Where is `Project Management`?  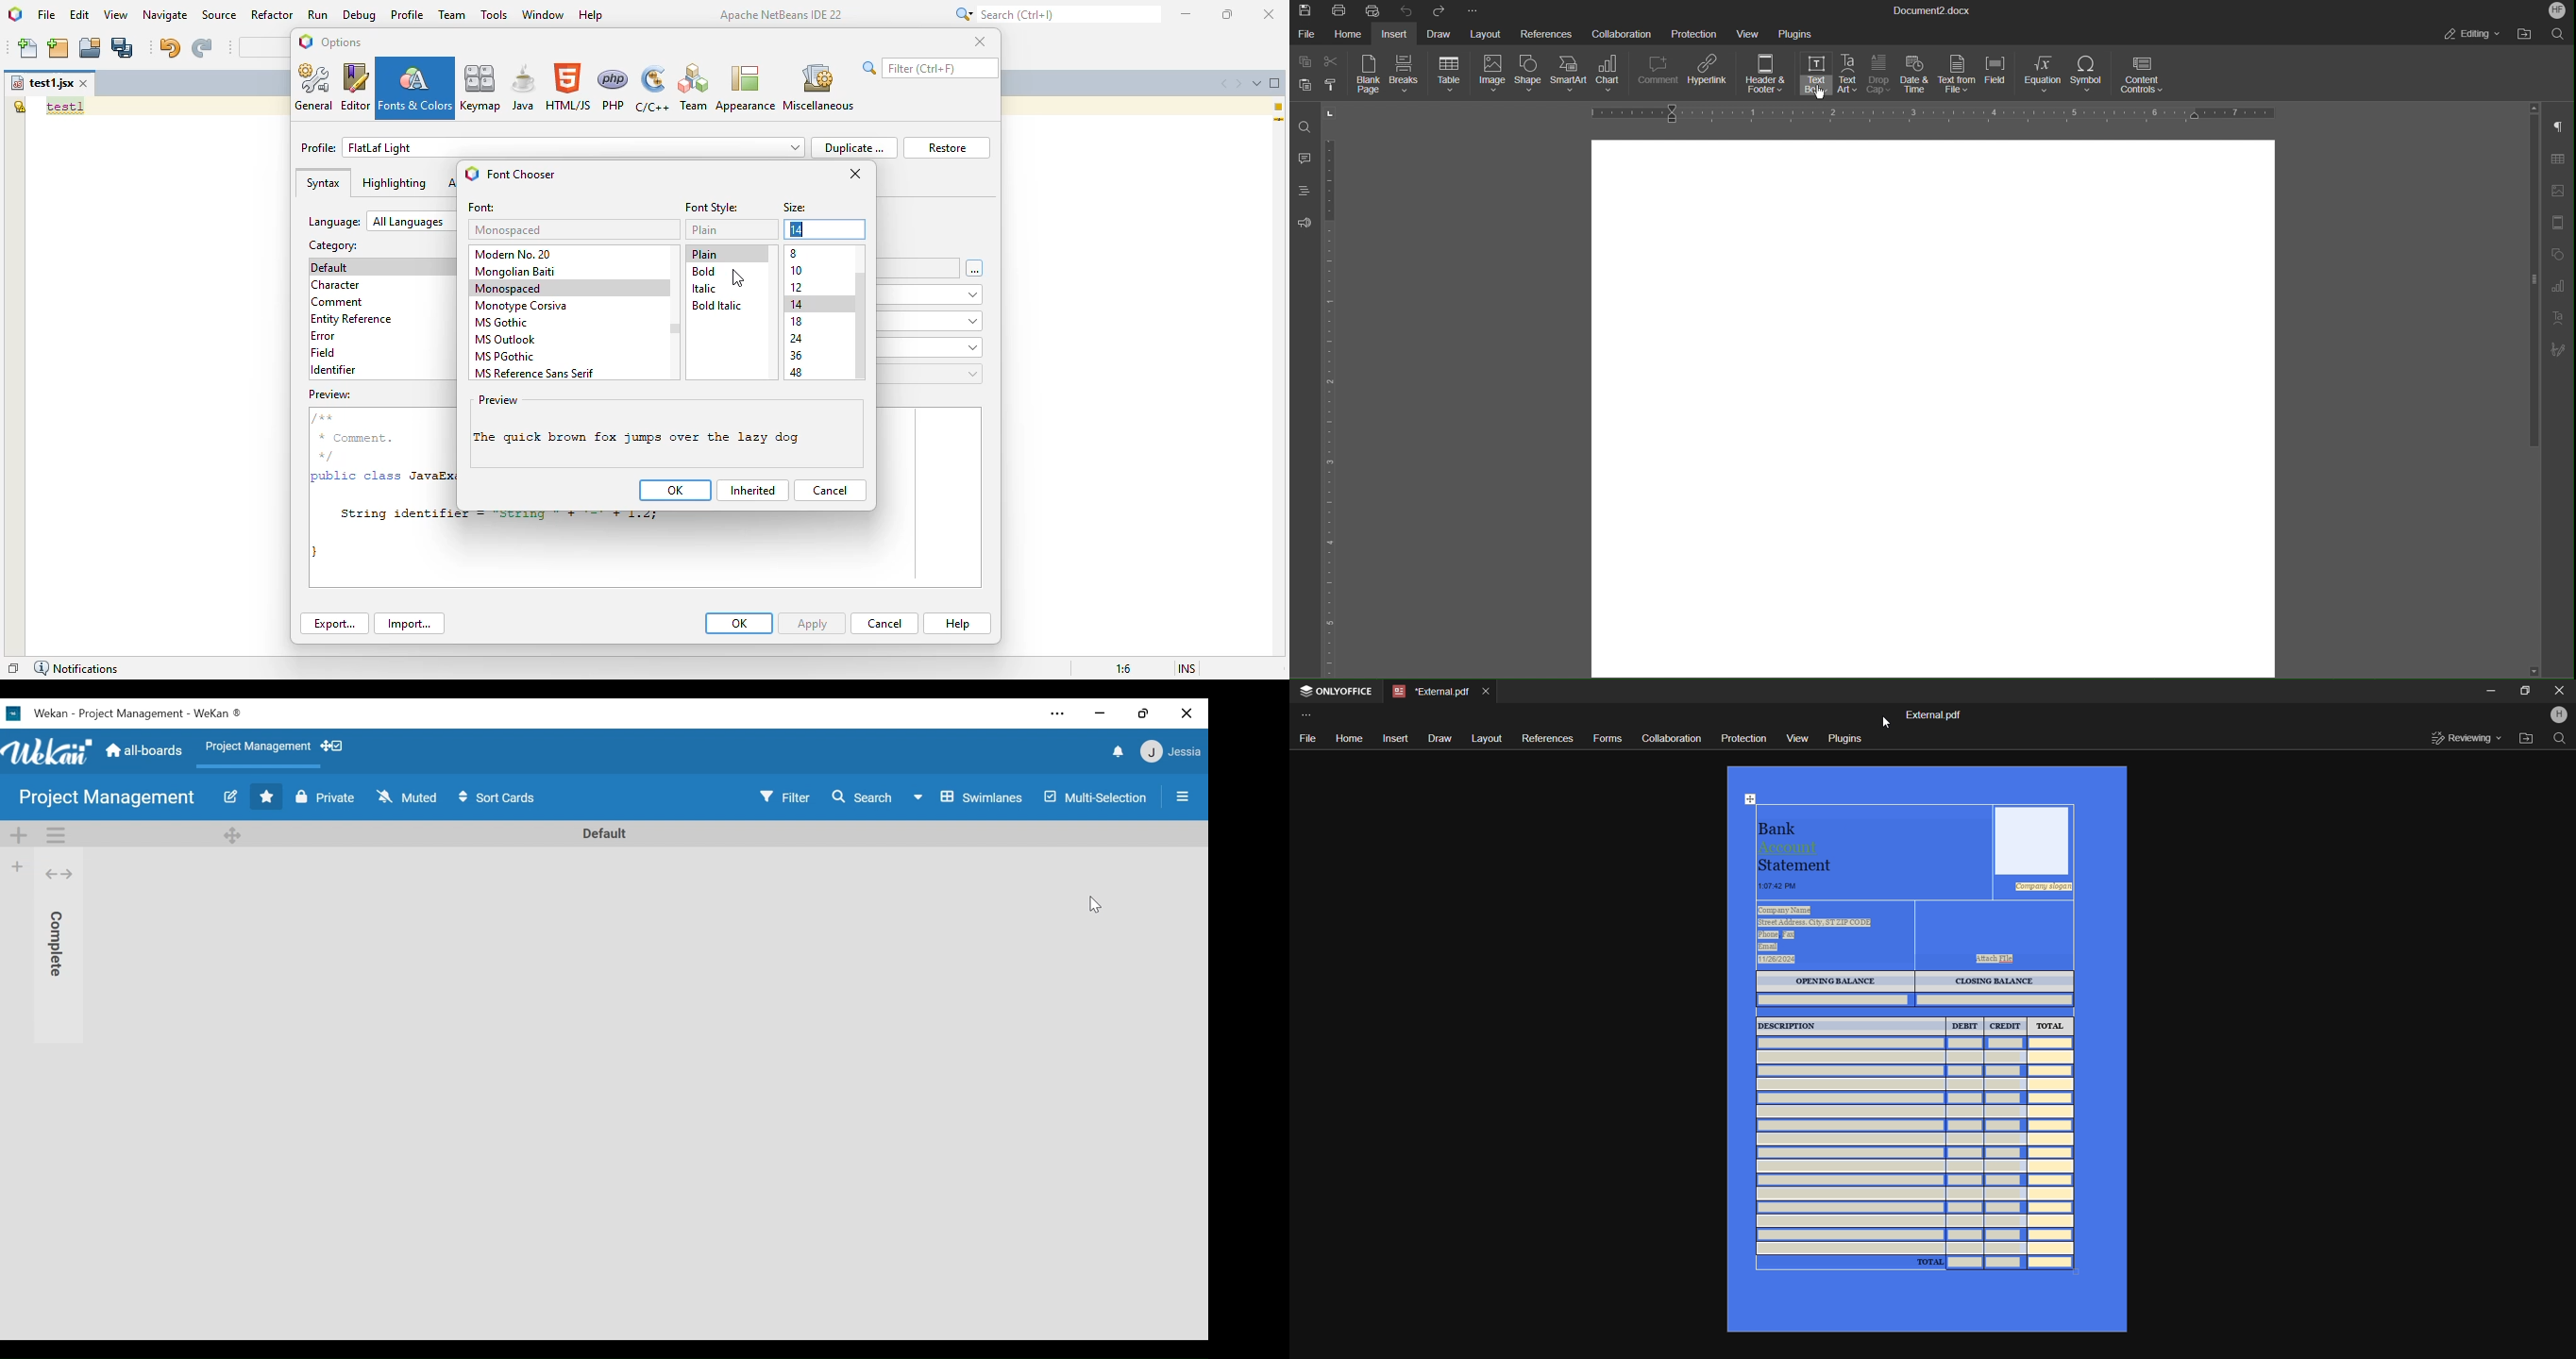 Project Management is located at coordinates (259, 747).